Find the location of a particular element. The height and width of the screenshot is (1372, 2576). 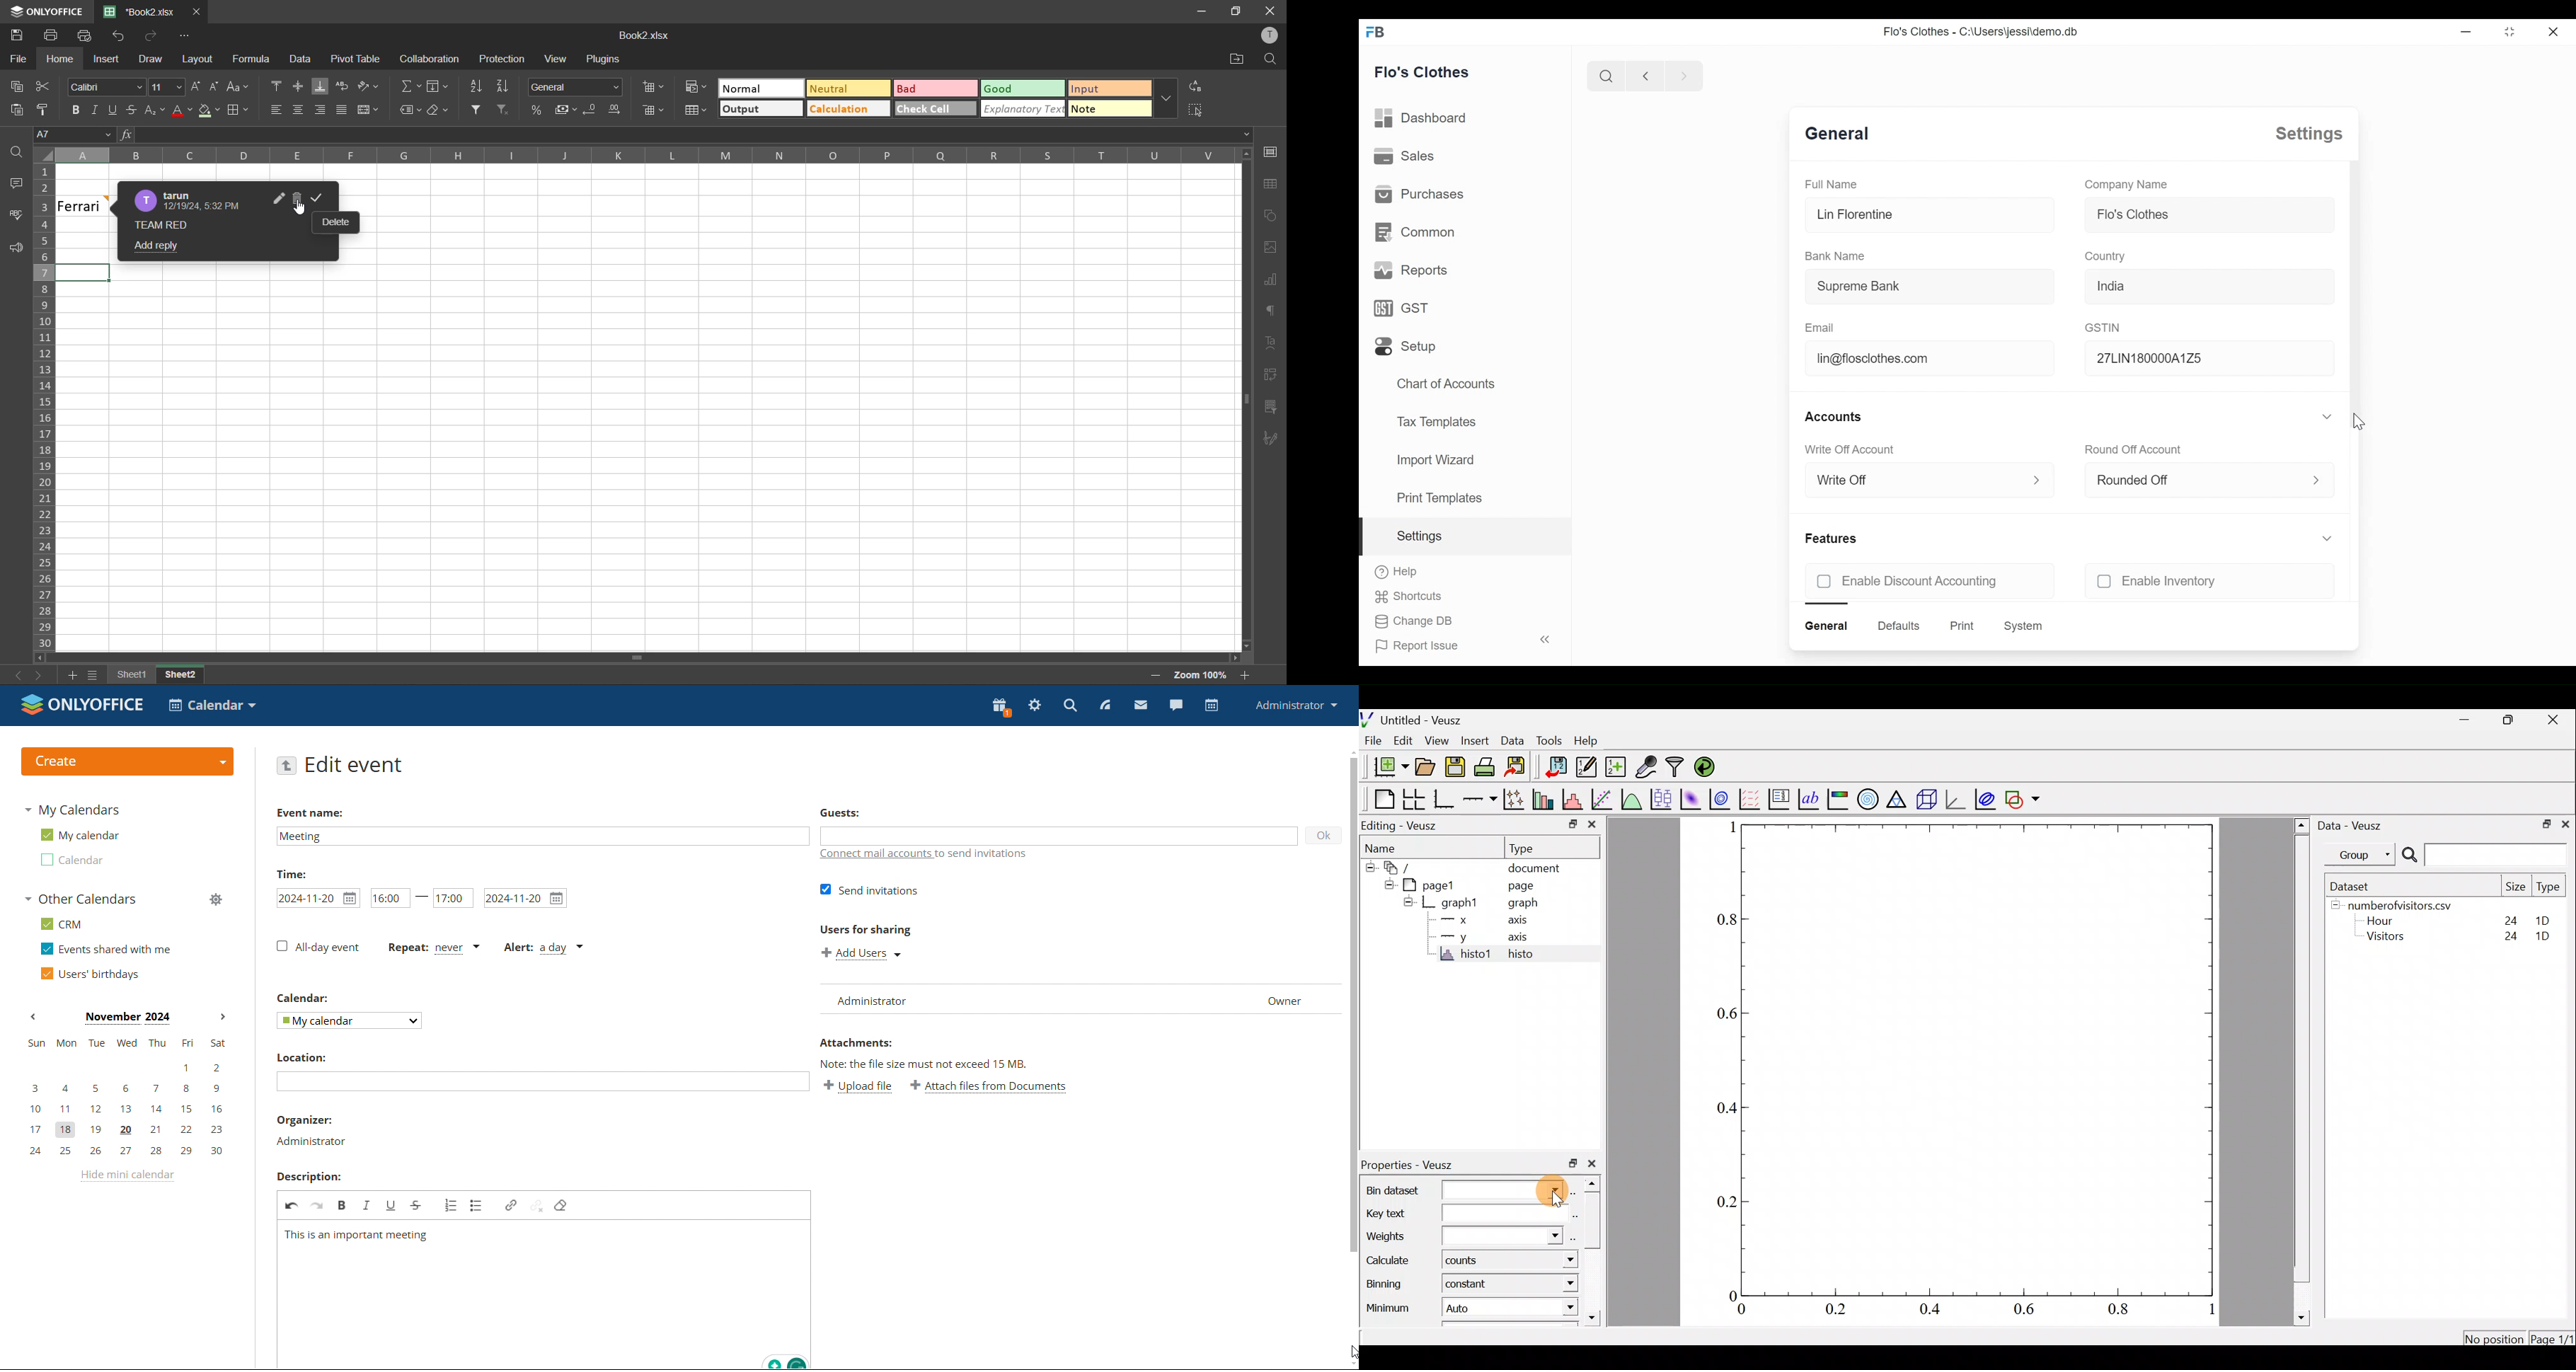

Graph is located at coordinates (1976, 1060).